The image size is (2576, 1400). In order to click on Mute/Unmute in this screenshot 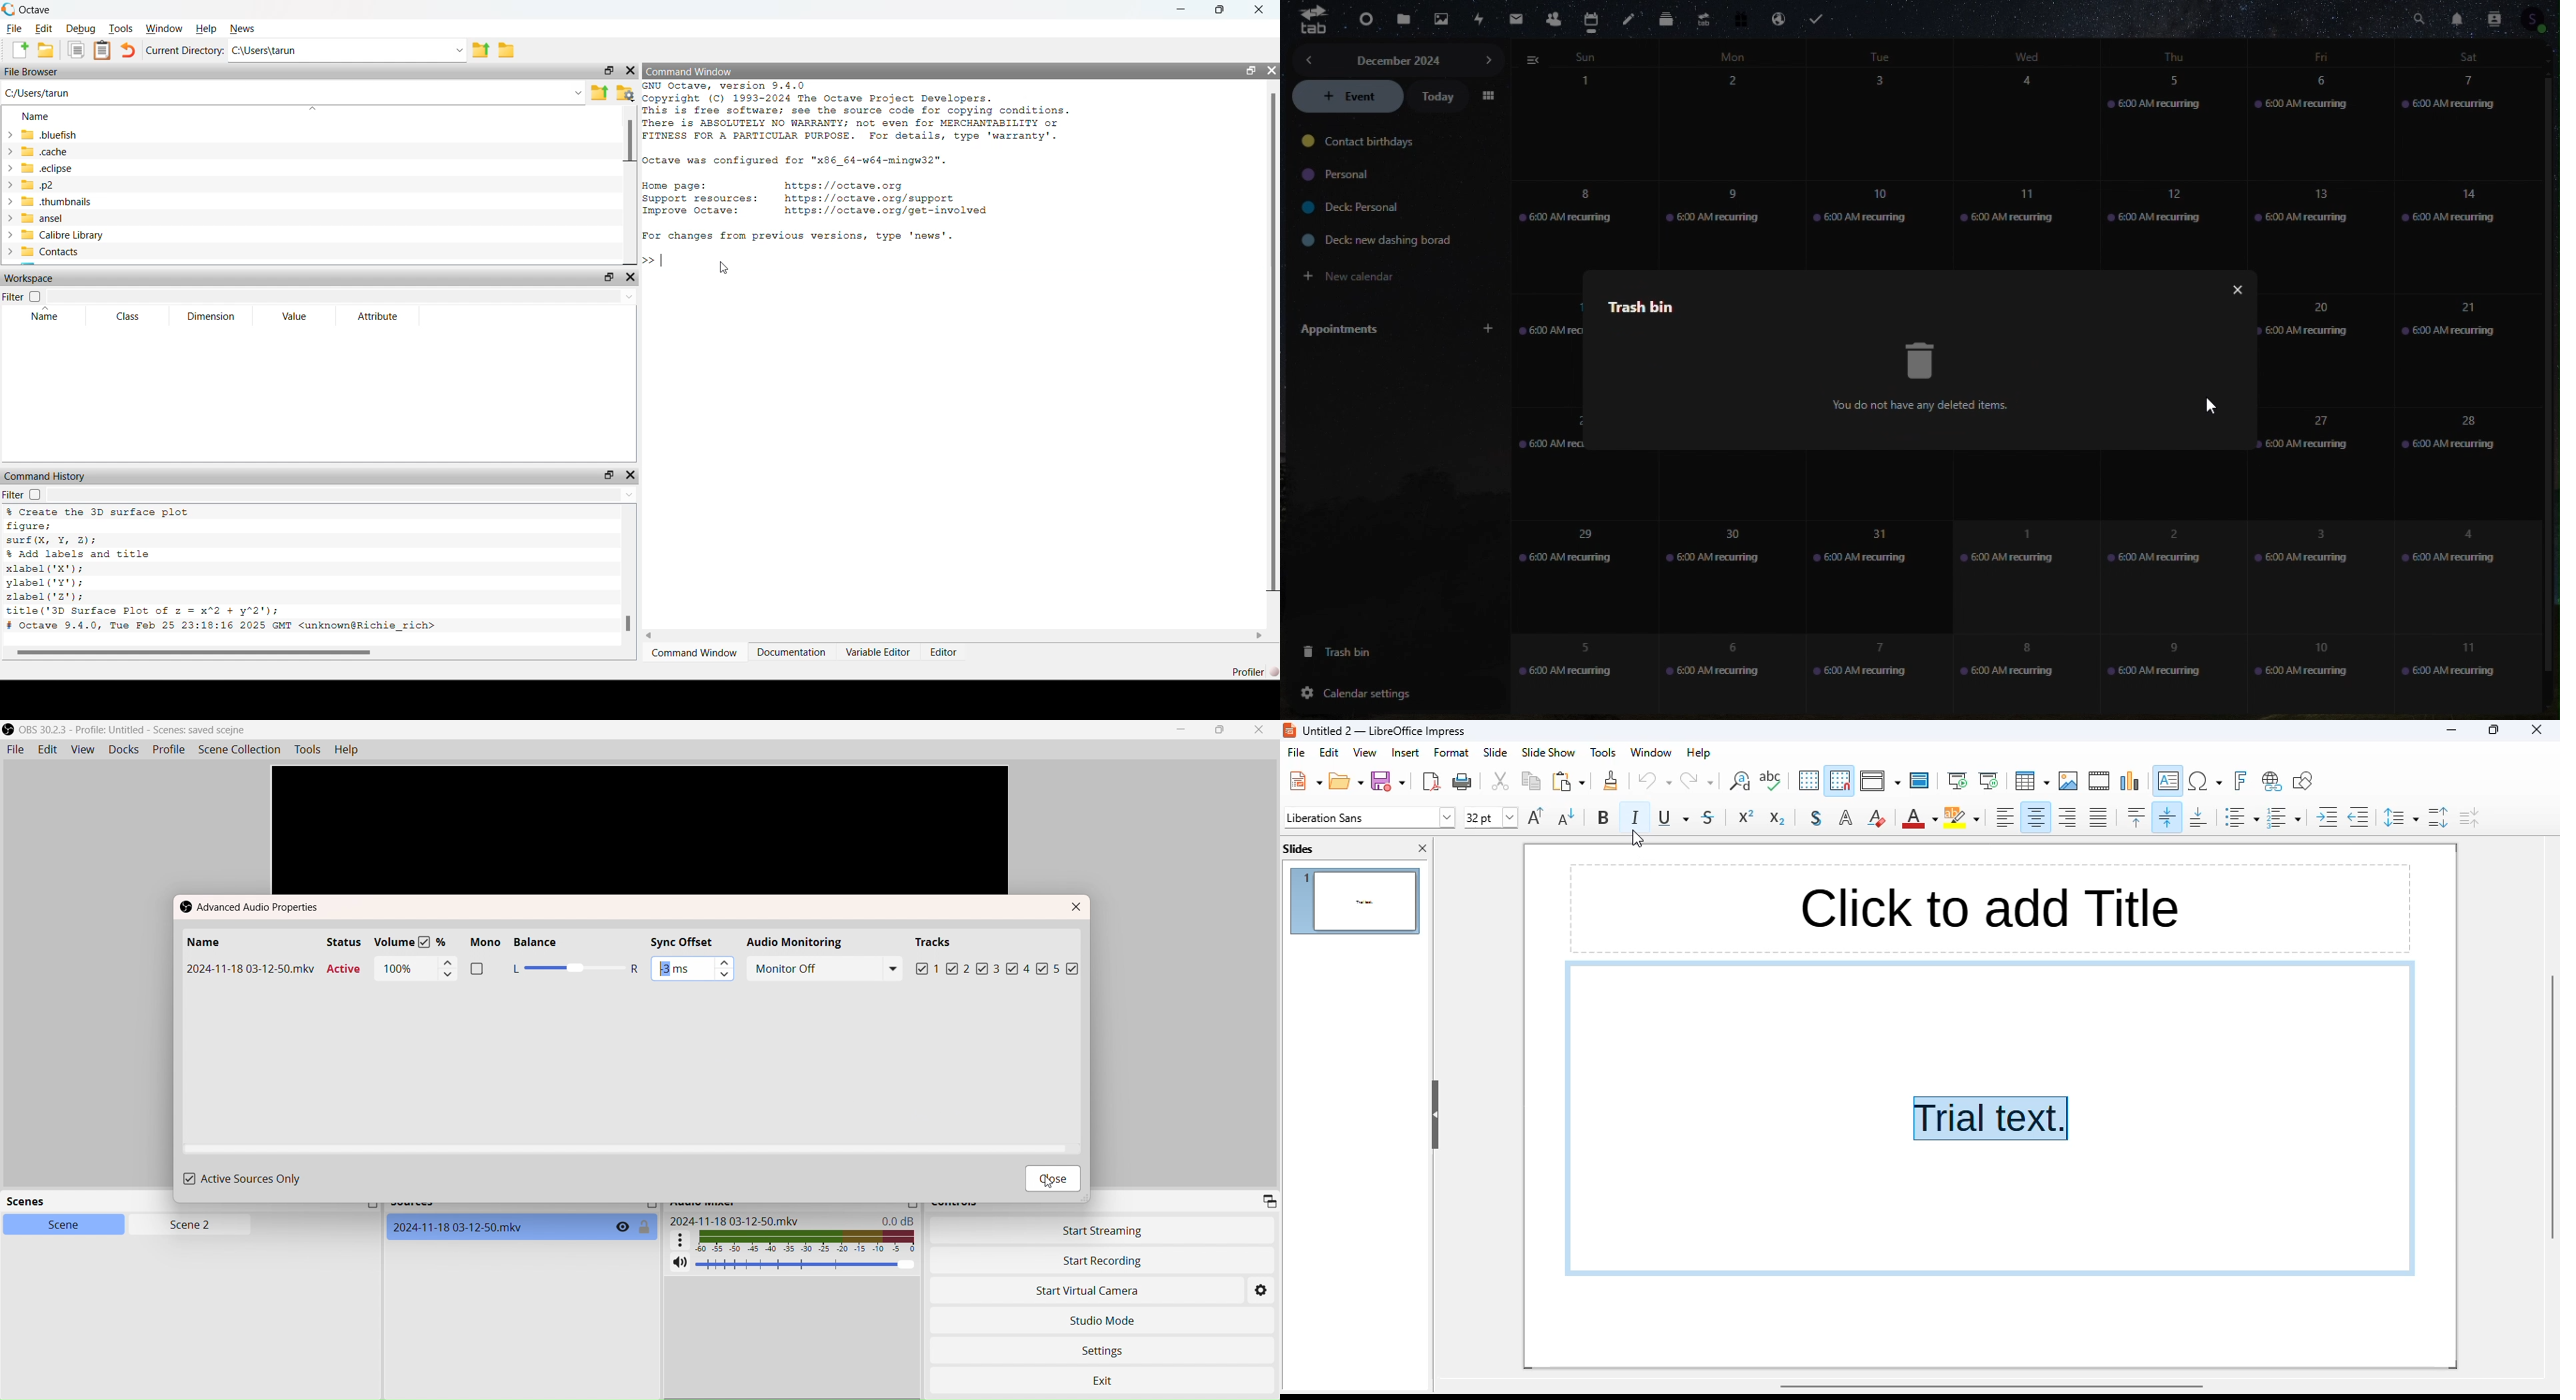, I will do `click(679, 1263)`.